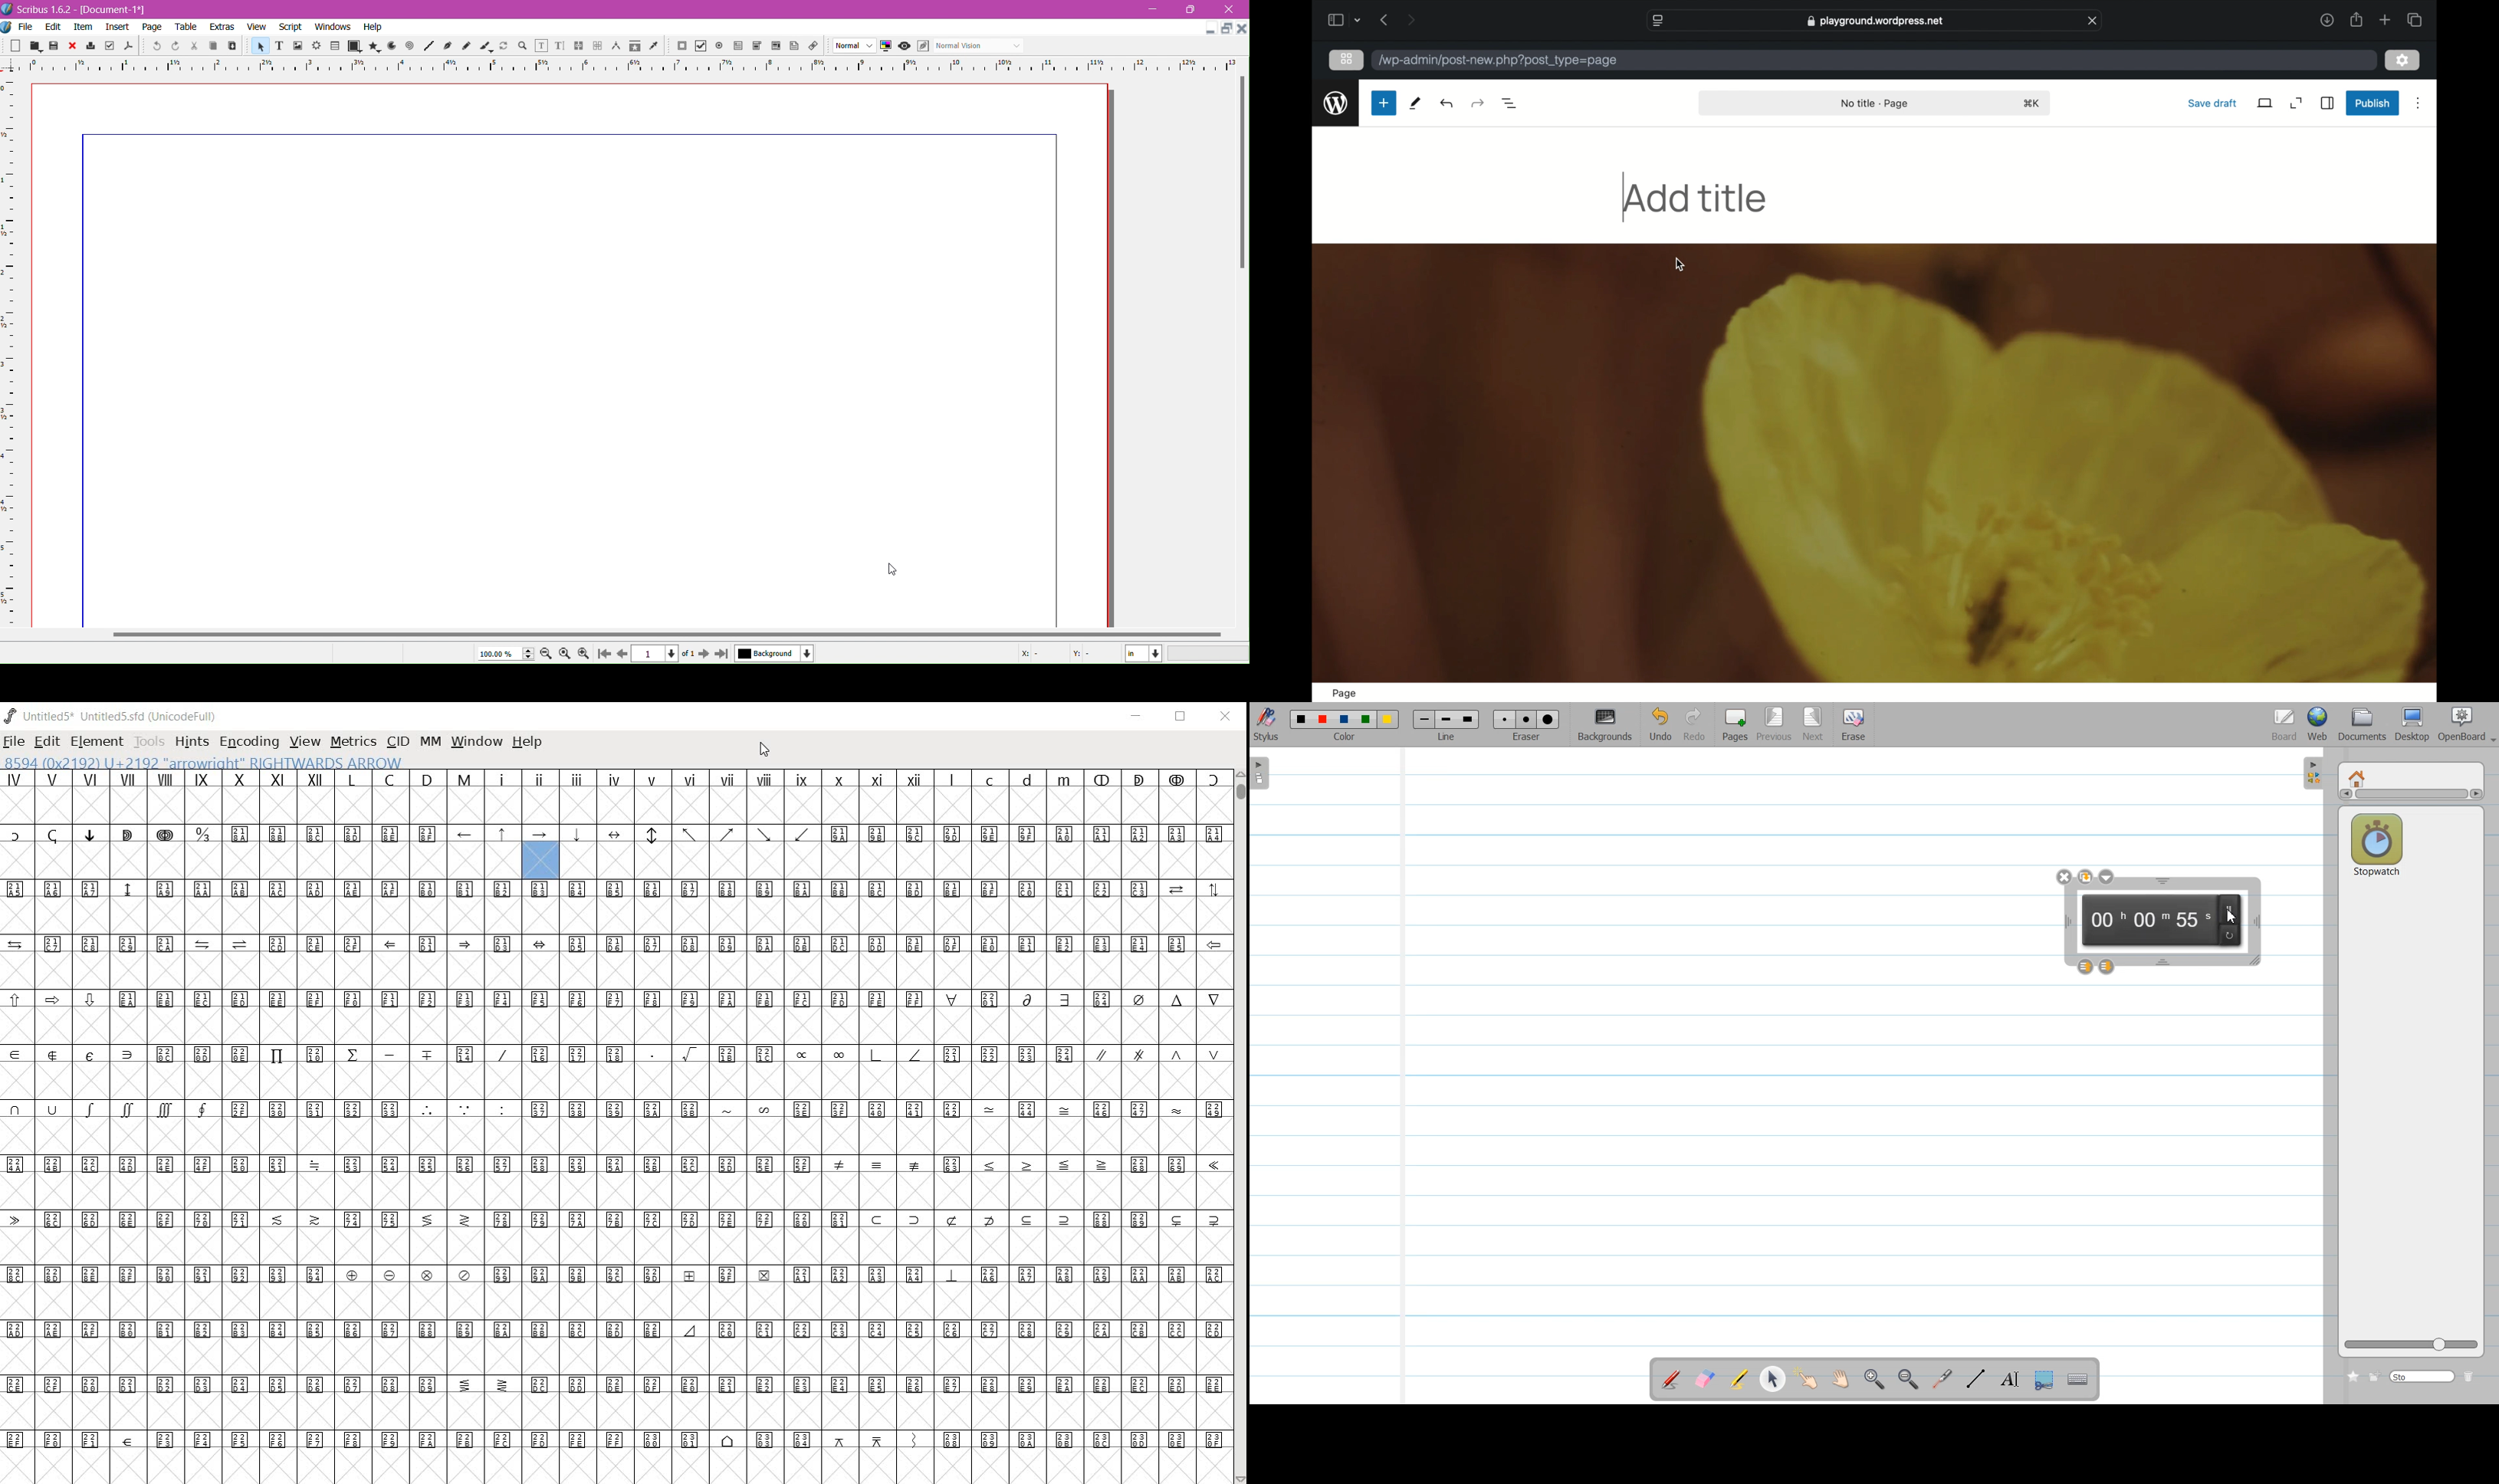  I want to click on calligraphic lines, so click(486, 47).